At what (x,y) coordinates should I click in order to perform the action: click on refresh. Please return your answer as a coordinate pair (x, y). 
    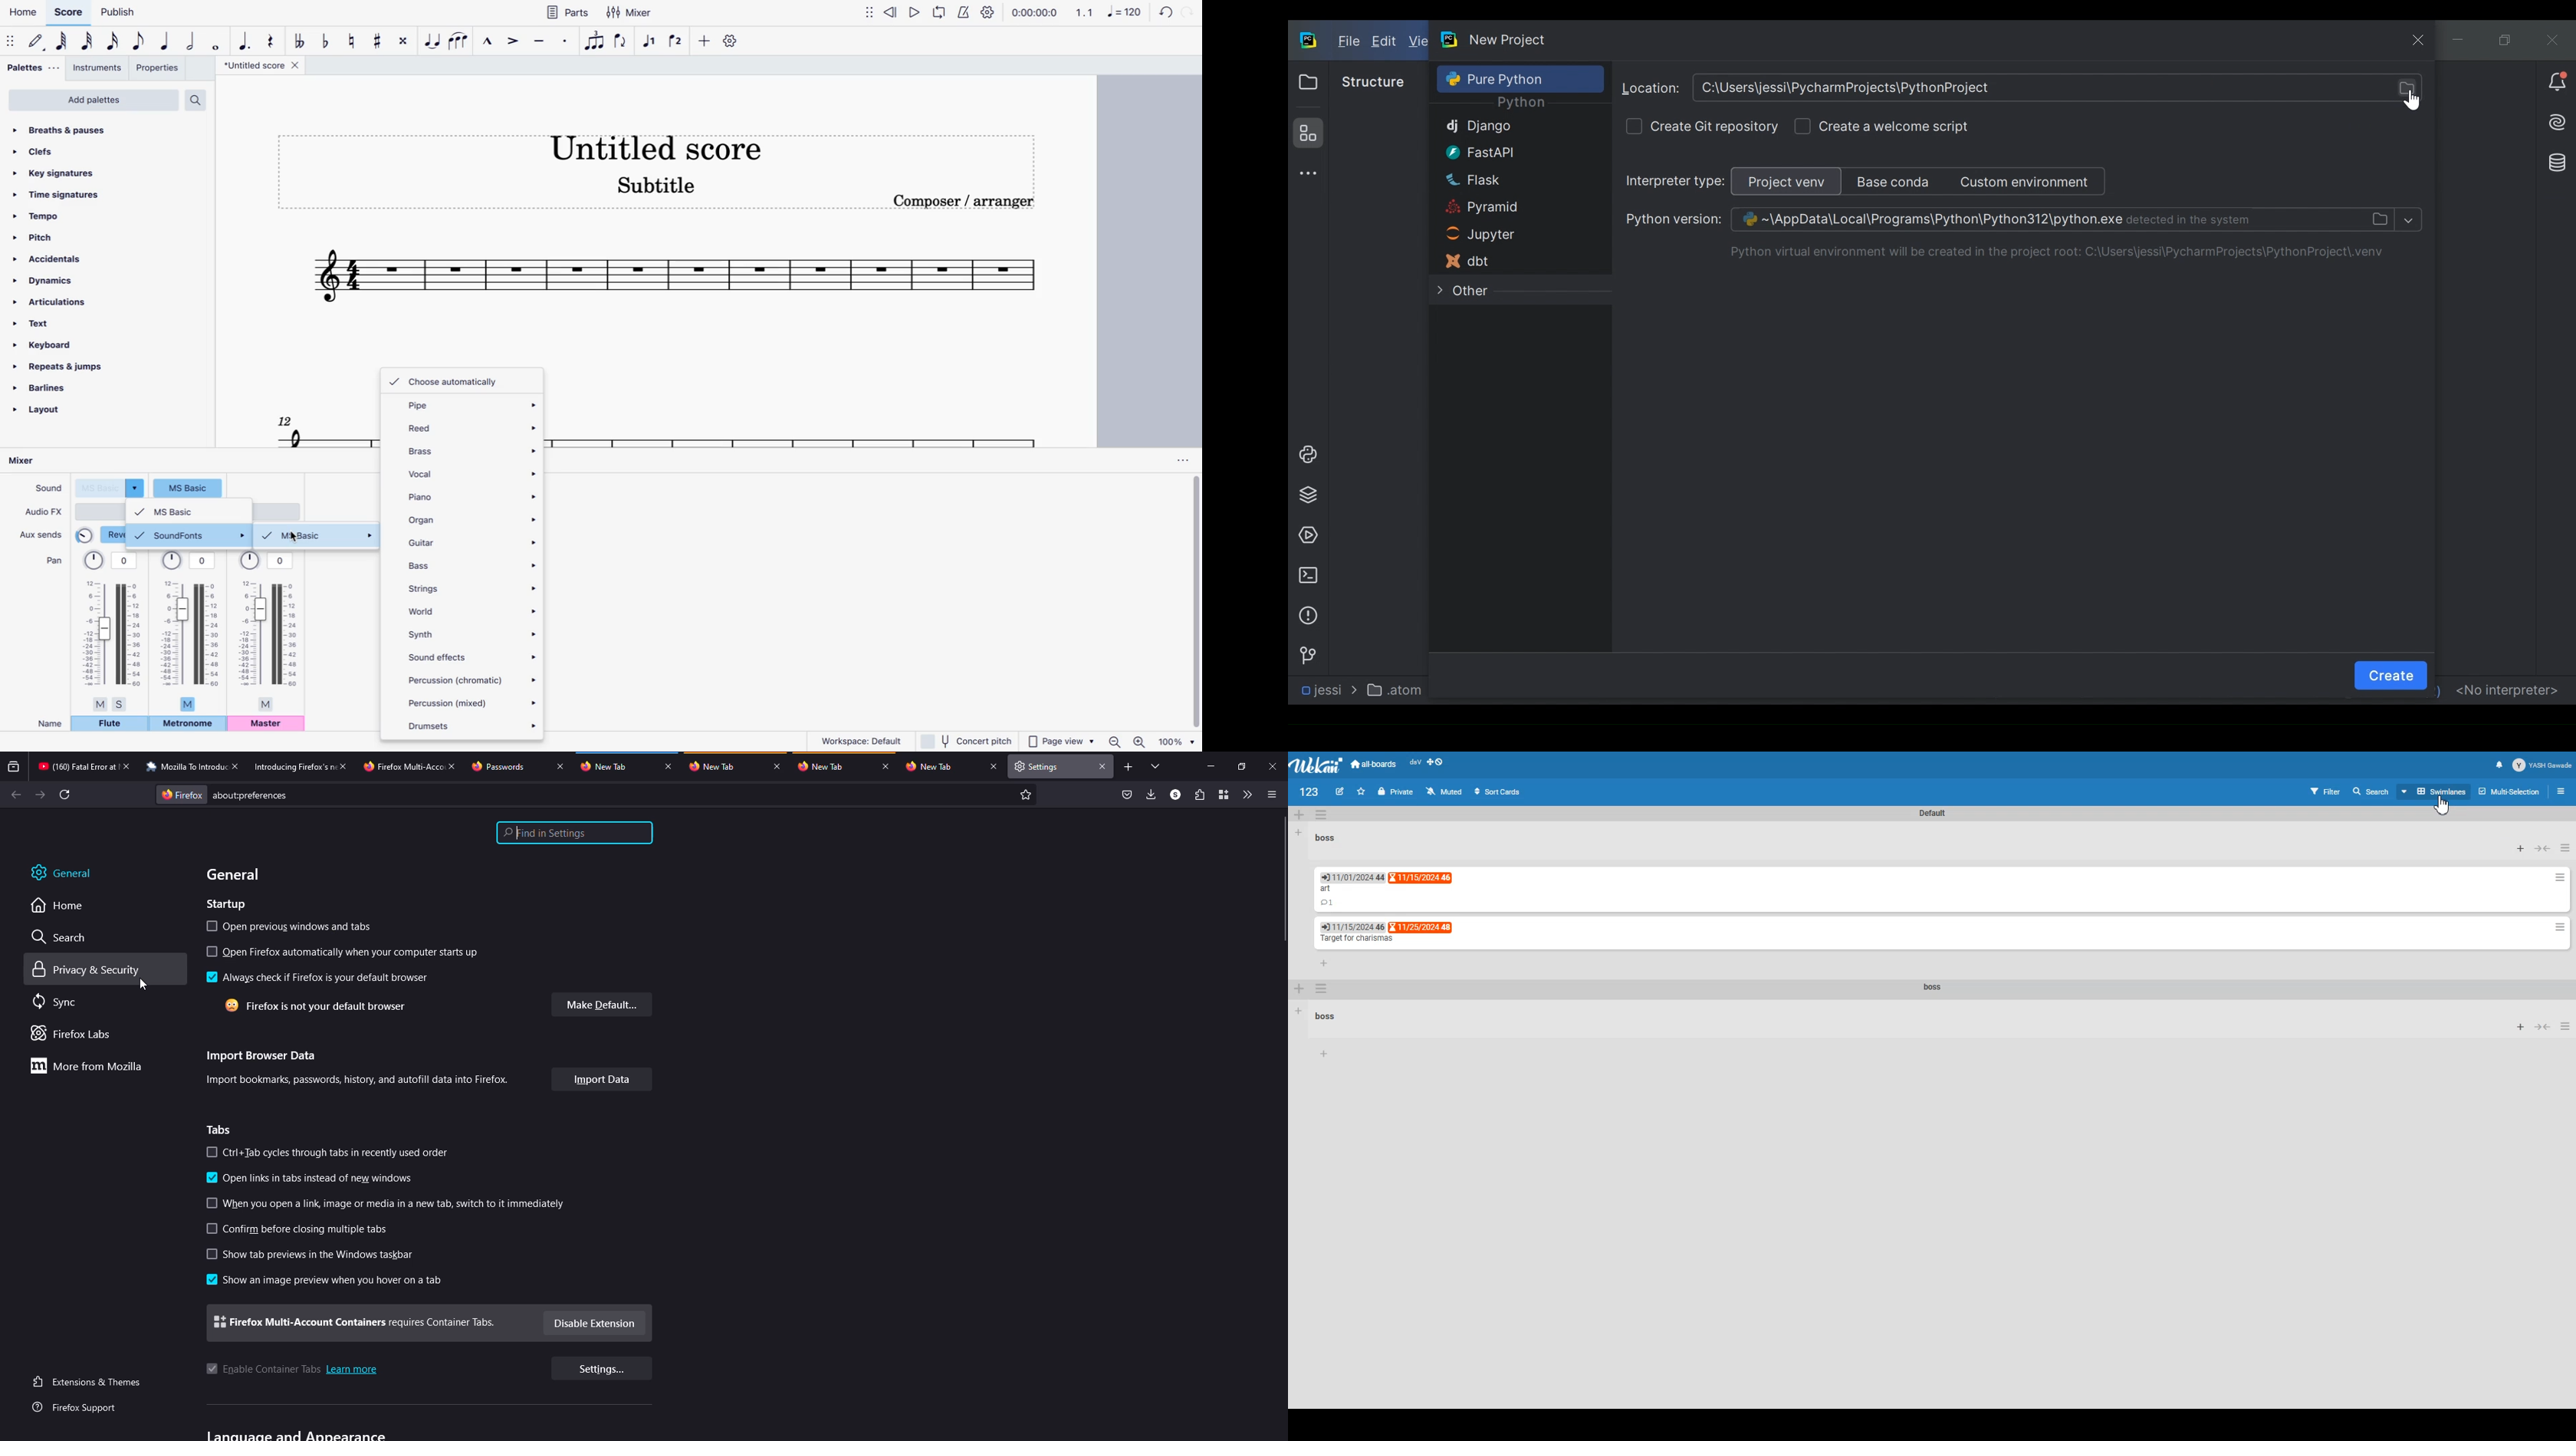
    Looking at the image, I should click on (65, 794).